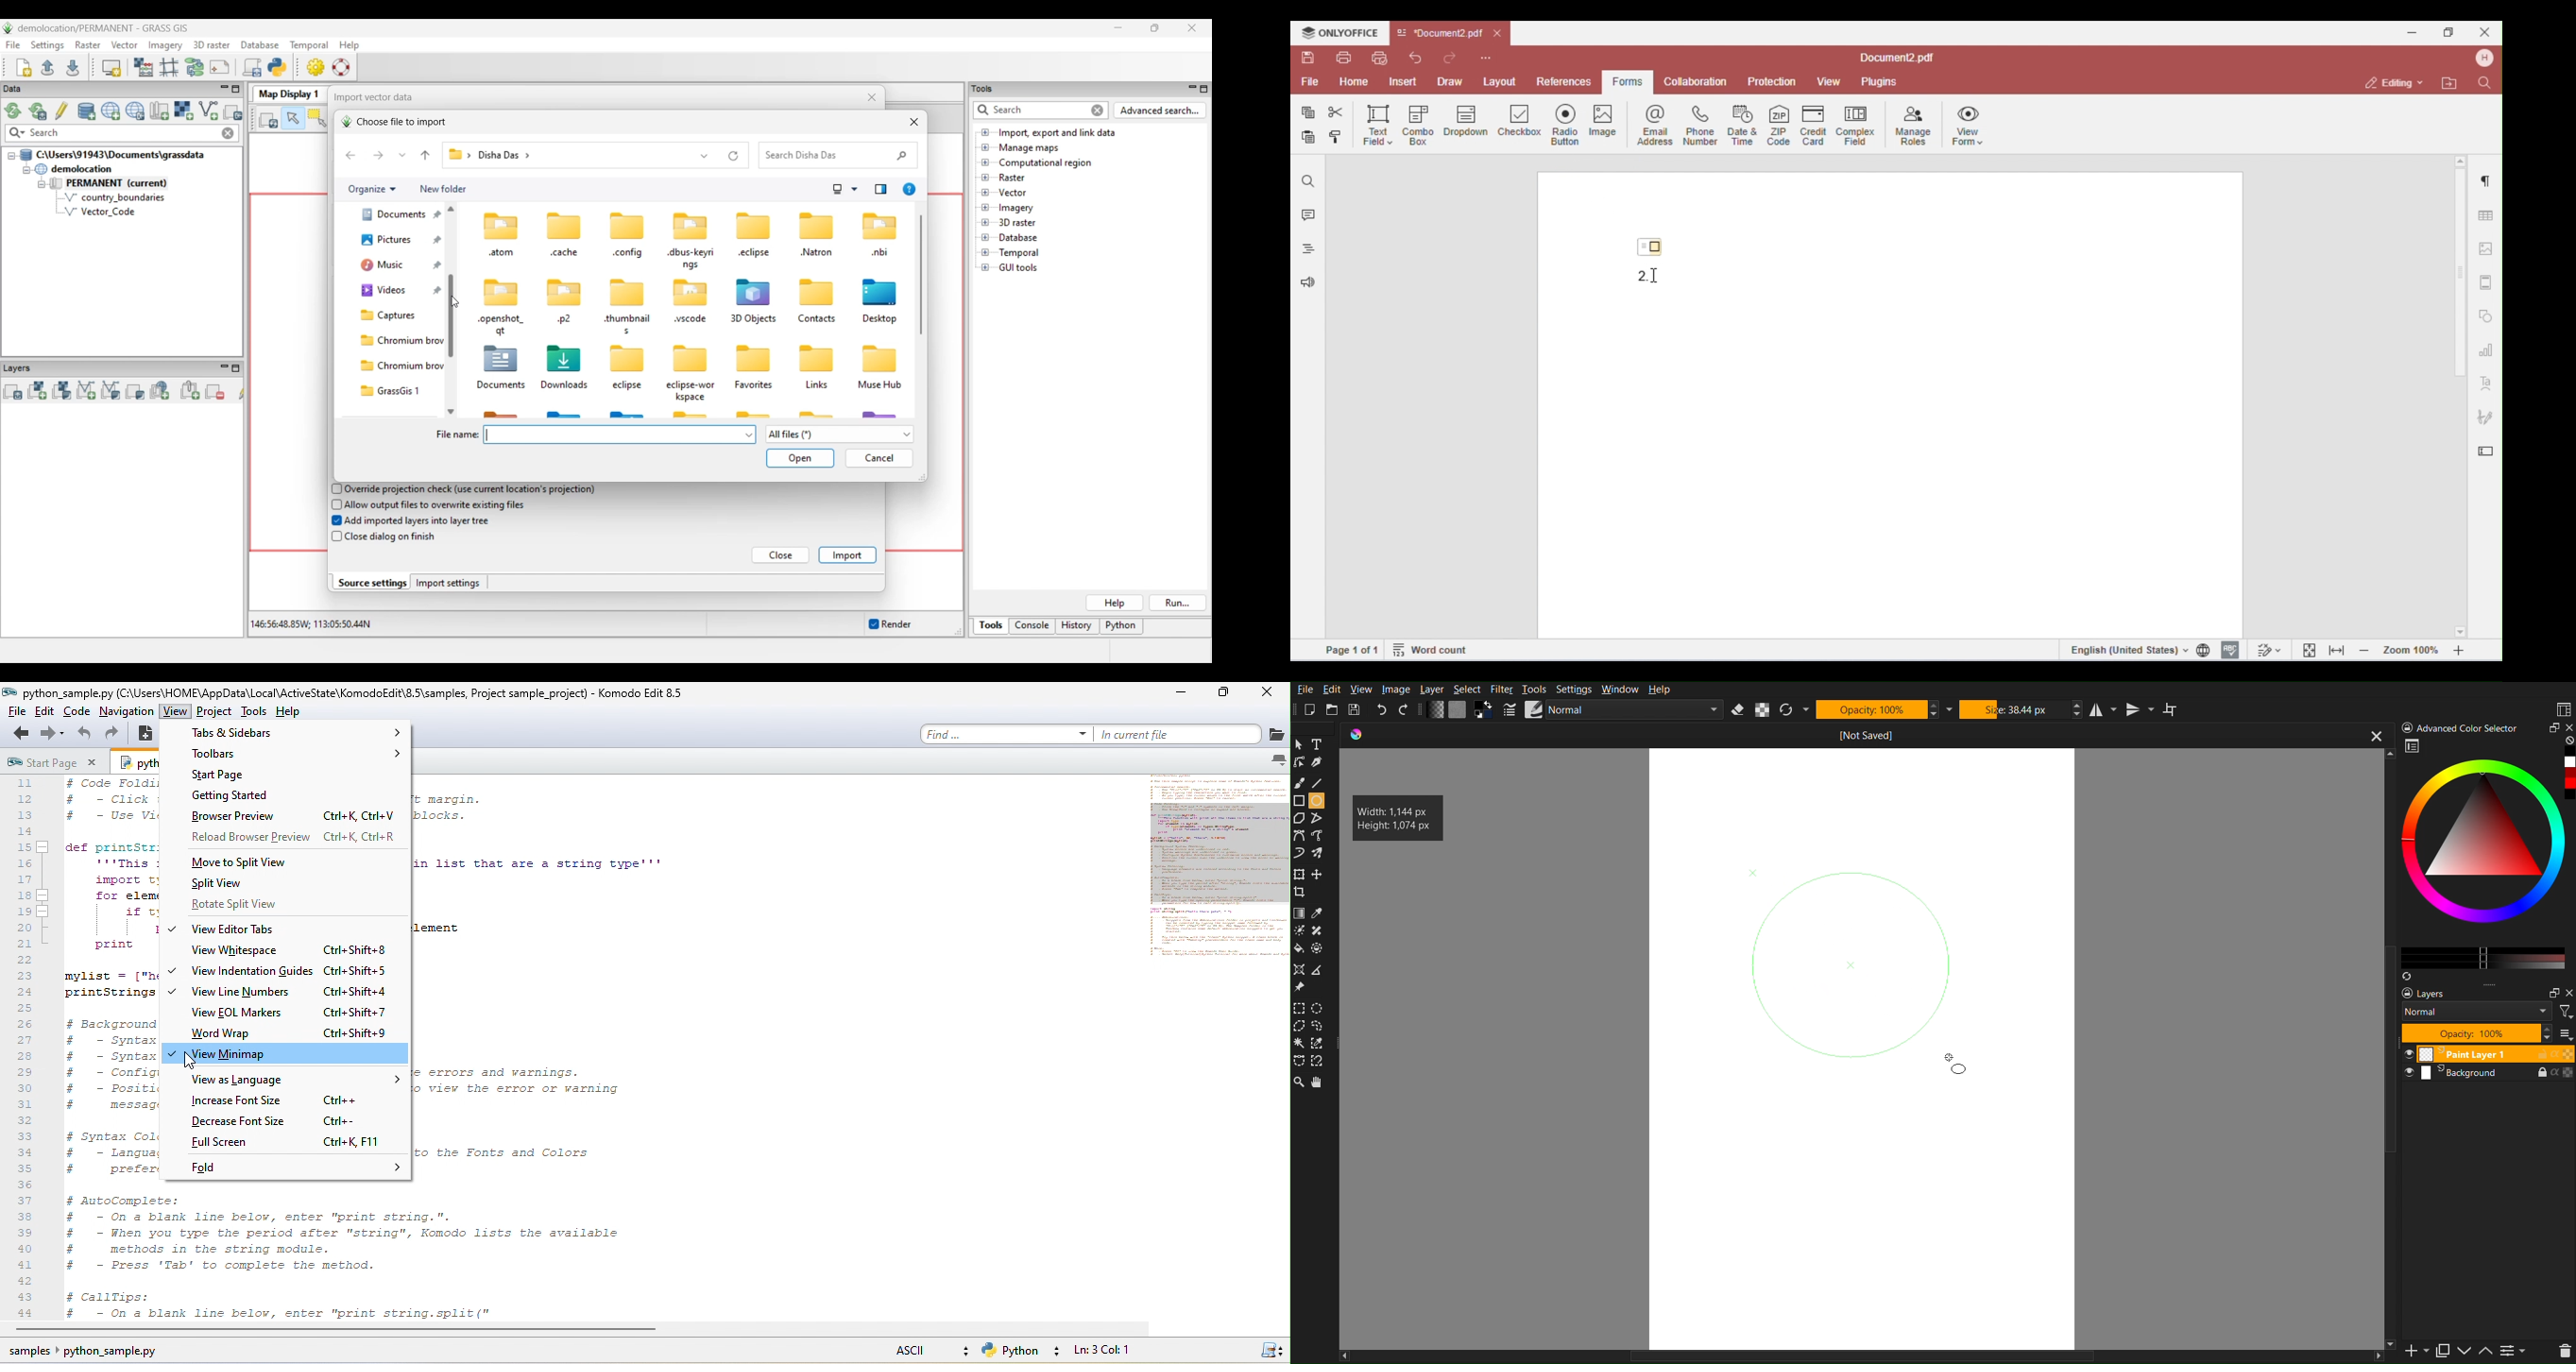 Image resolution: width=2576 pixels, height=1372 pixels. What do you see at coordinates (2549, 727) in the screenshot?
I see `Minimize` at bounding box center [2549, 727].